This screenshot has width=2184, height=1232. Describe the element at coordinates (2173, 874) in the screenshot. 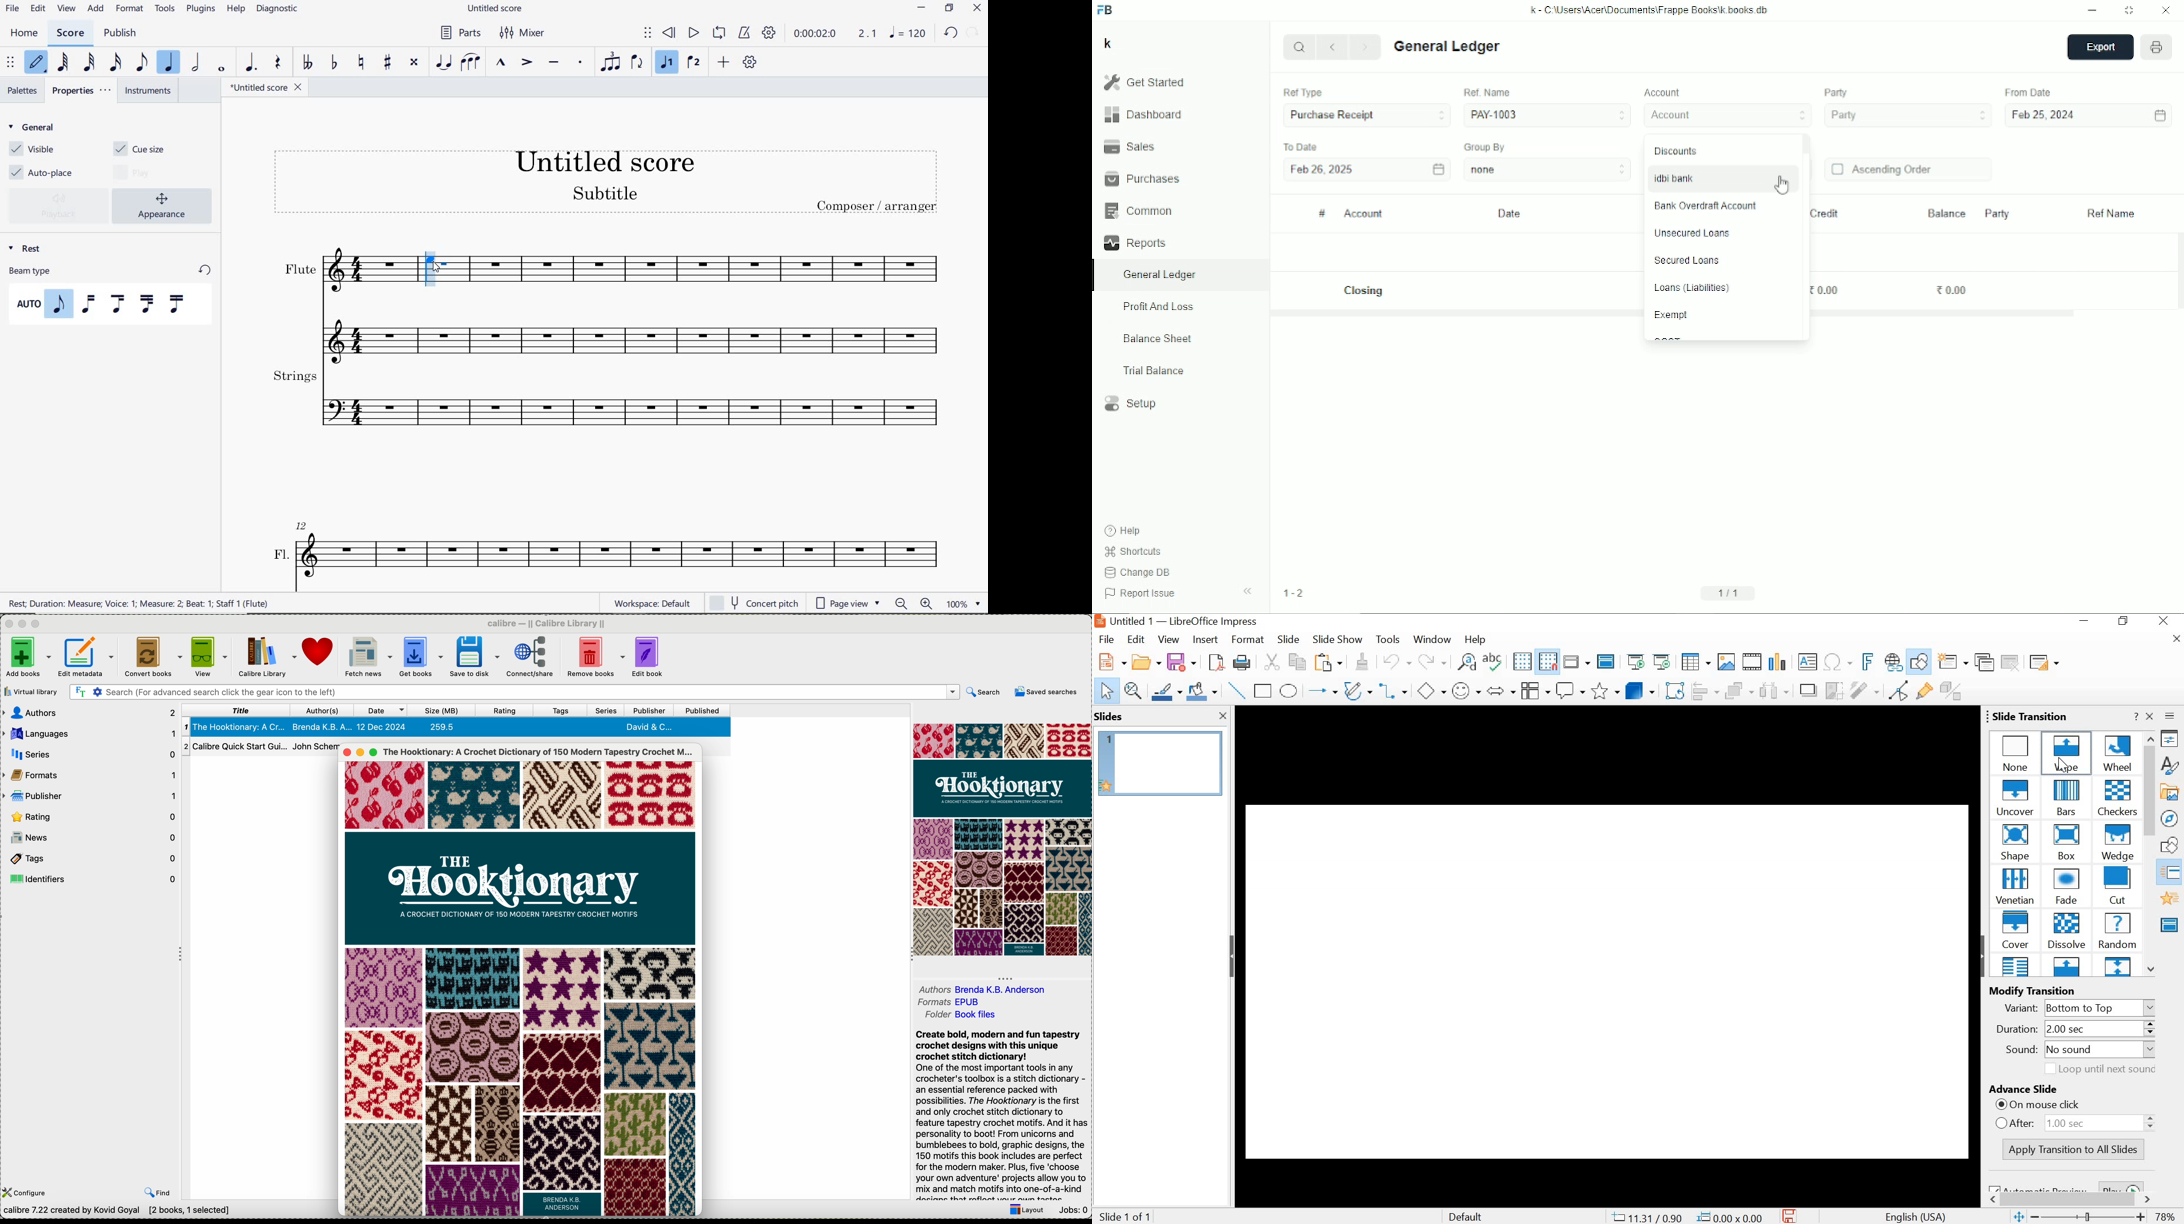

I see `Slide Transition` at that location.